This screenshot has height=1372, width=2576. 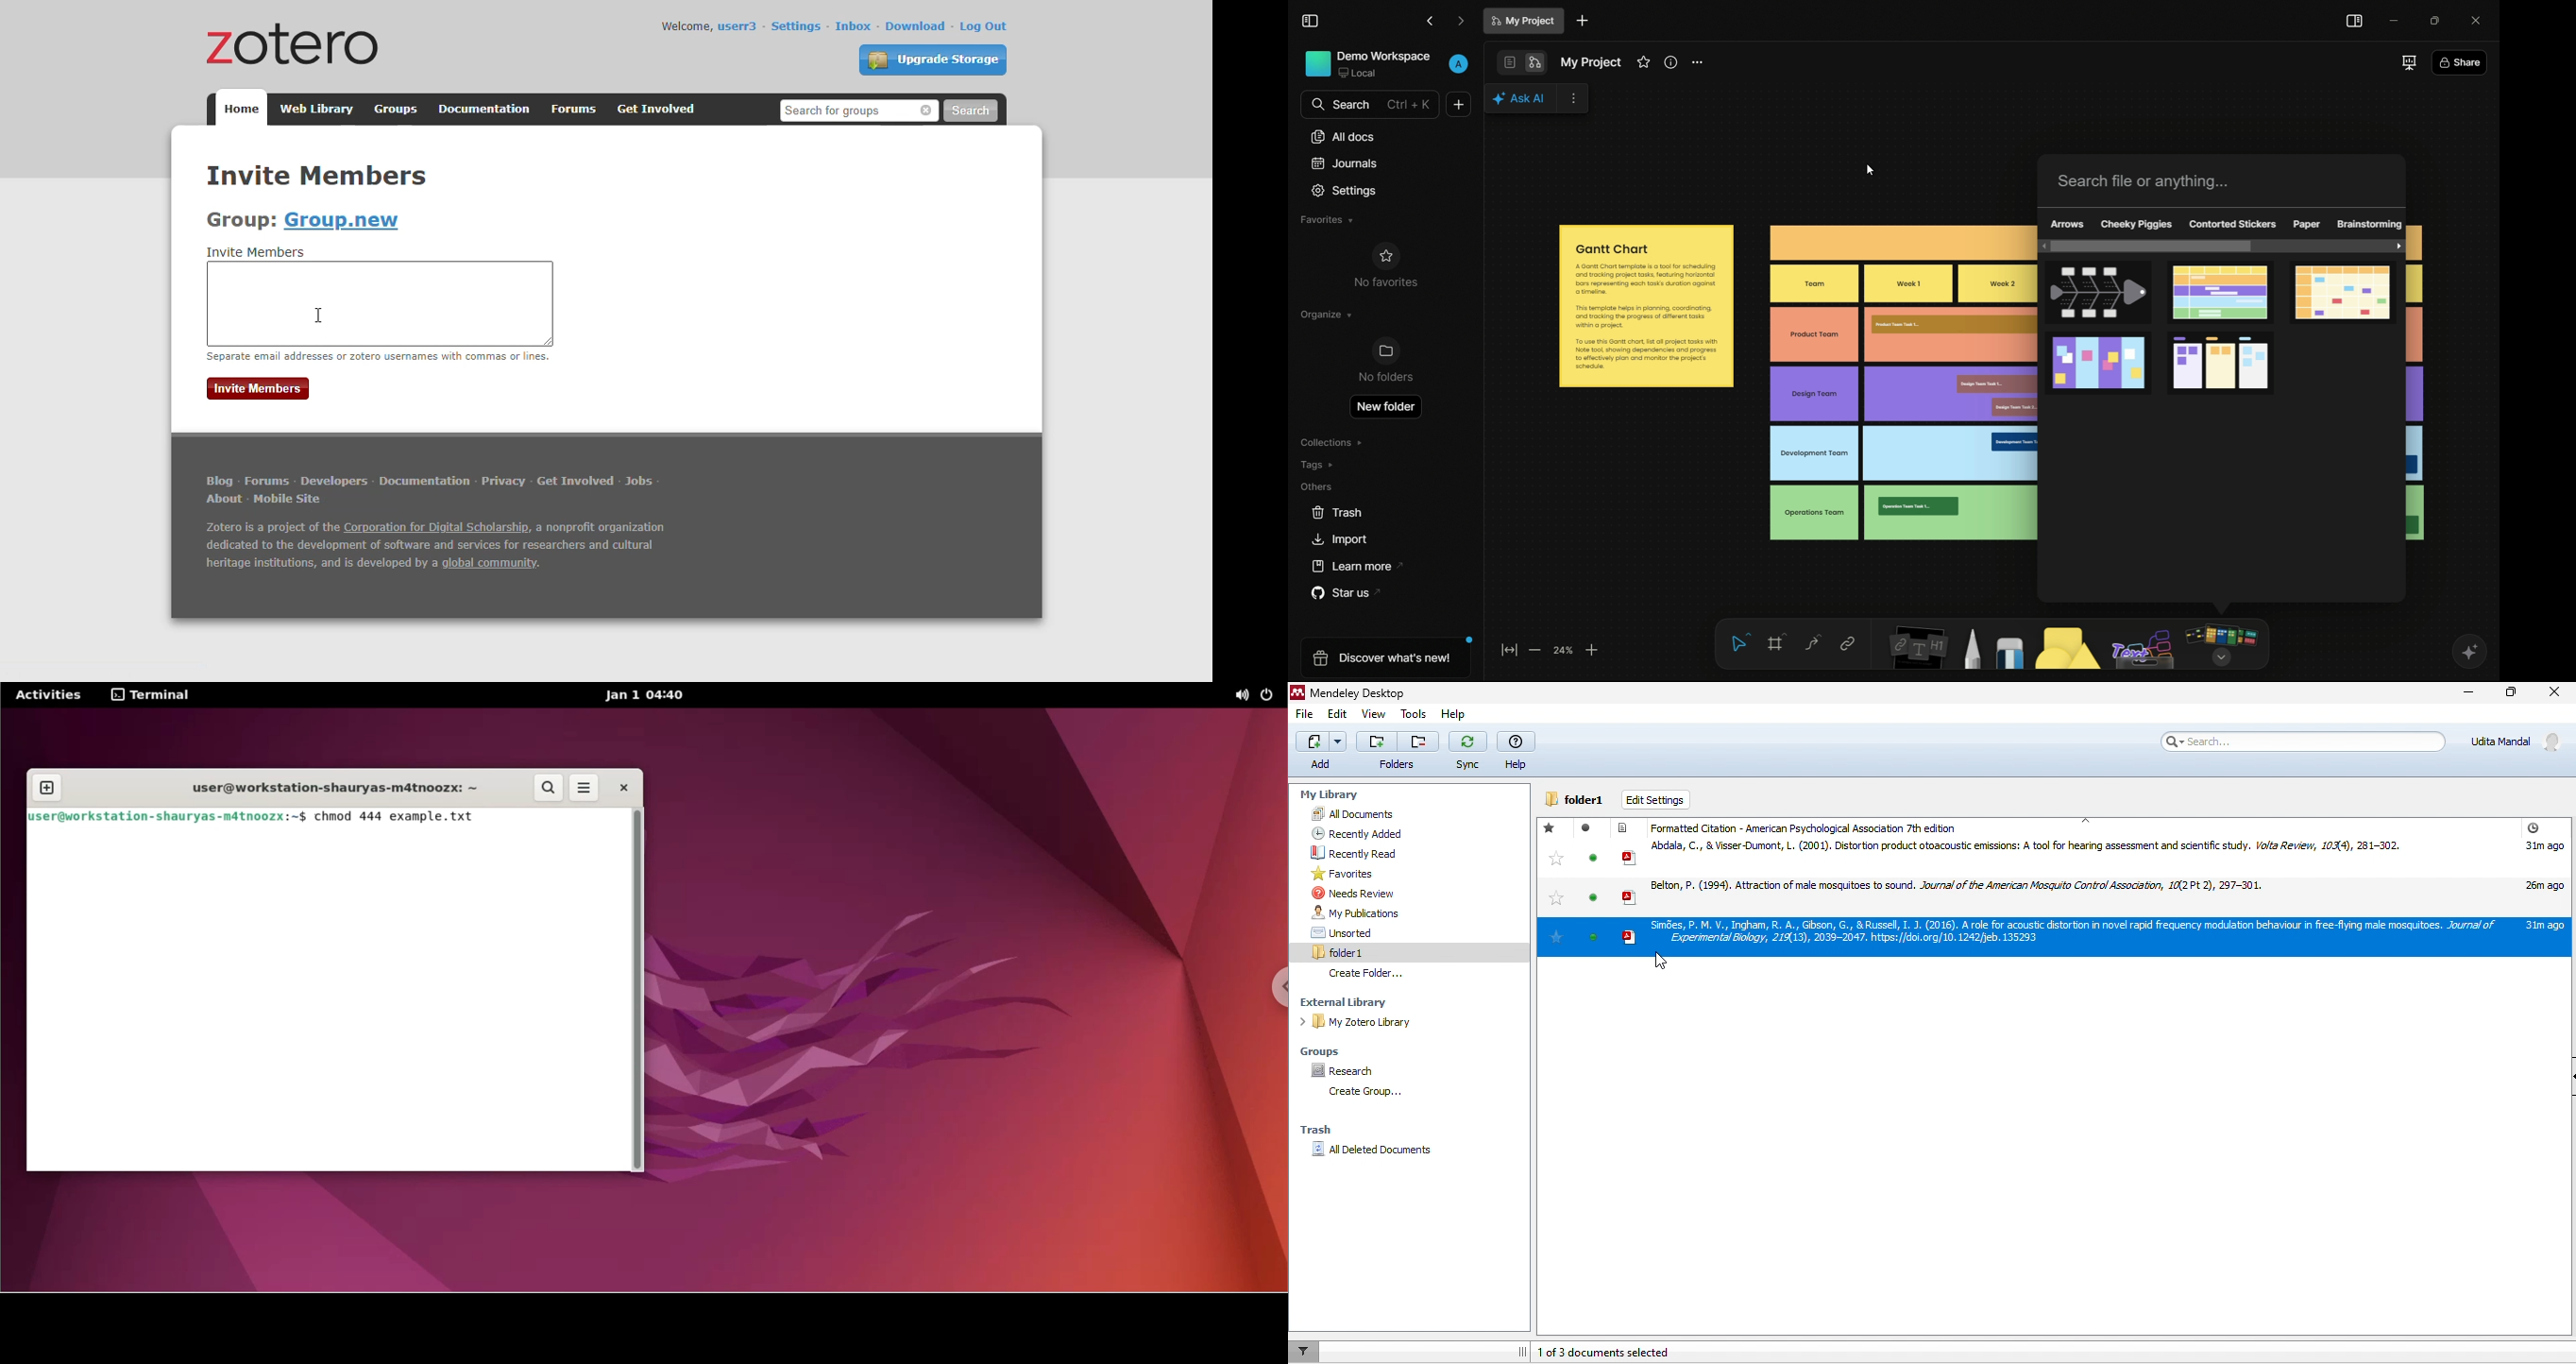 What do you see at coordinates (397, 109) in the screenshot?
I see `groups` at bounding box center [397, 109].